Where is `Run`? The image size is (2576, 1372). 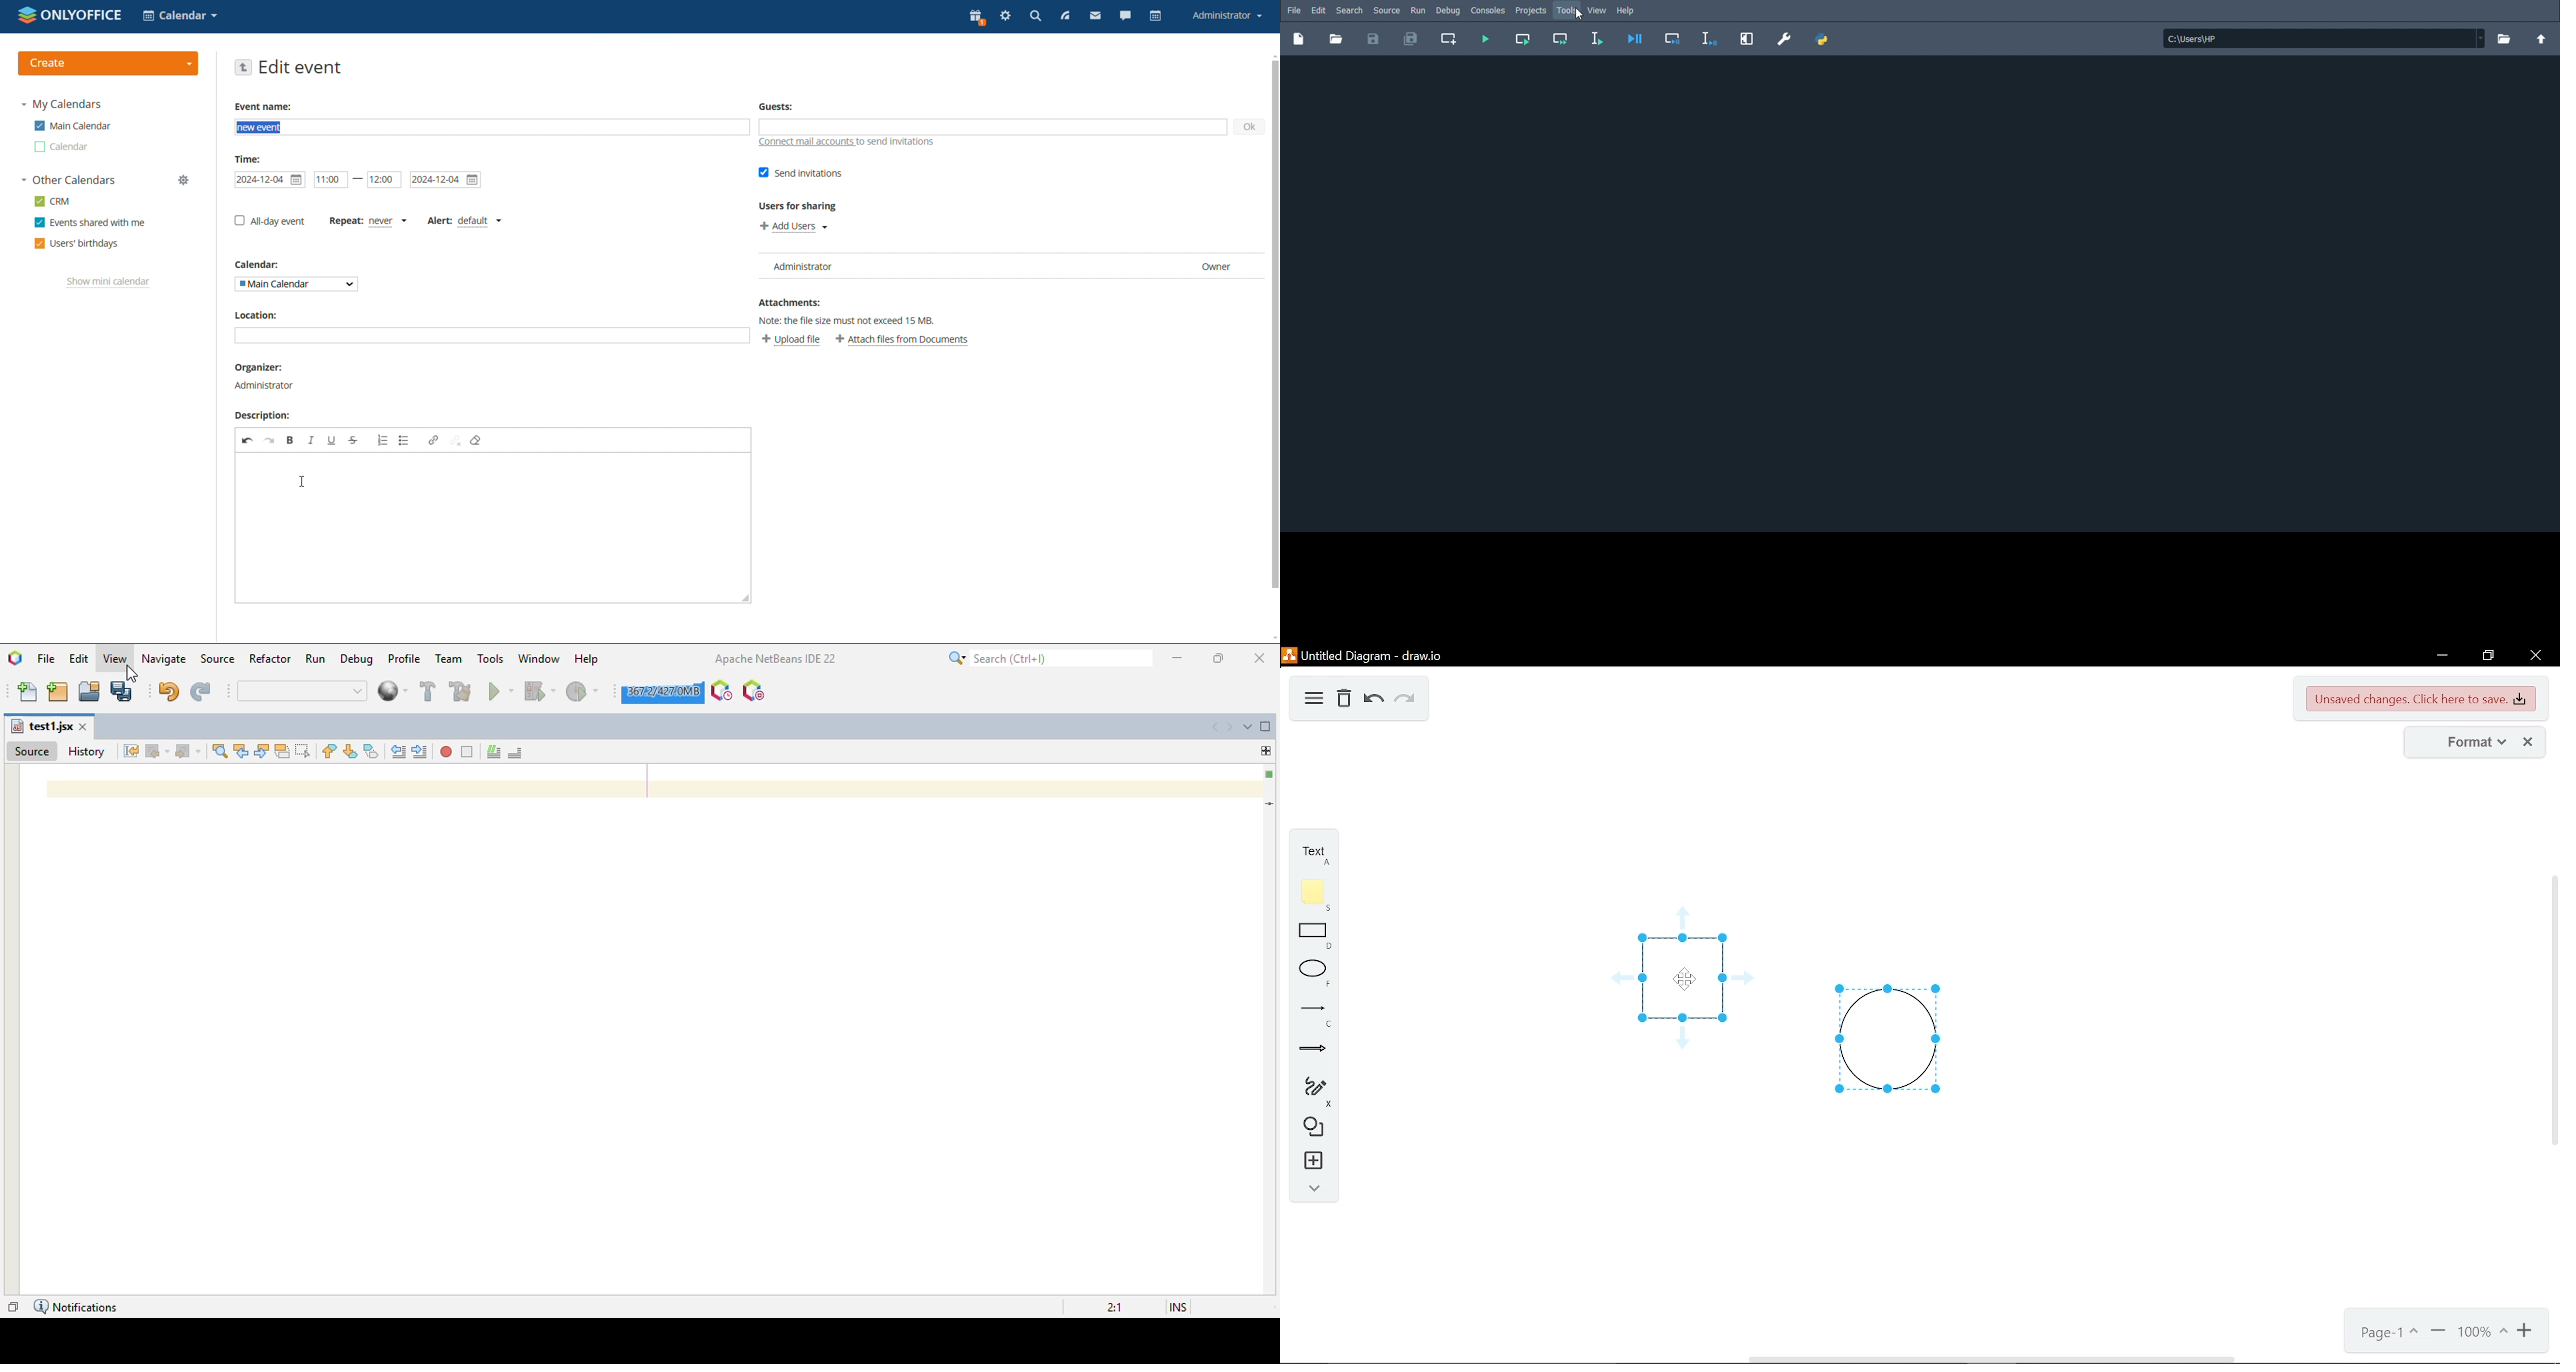 Run is located at coordinates (1417, 11).